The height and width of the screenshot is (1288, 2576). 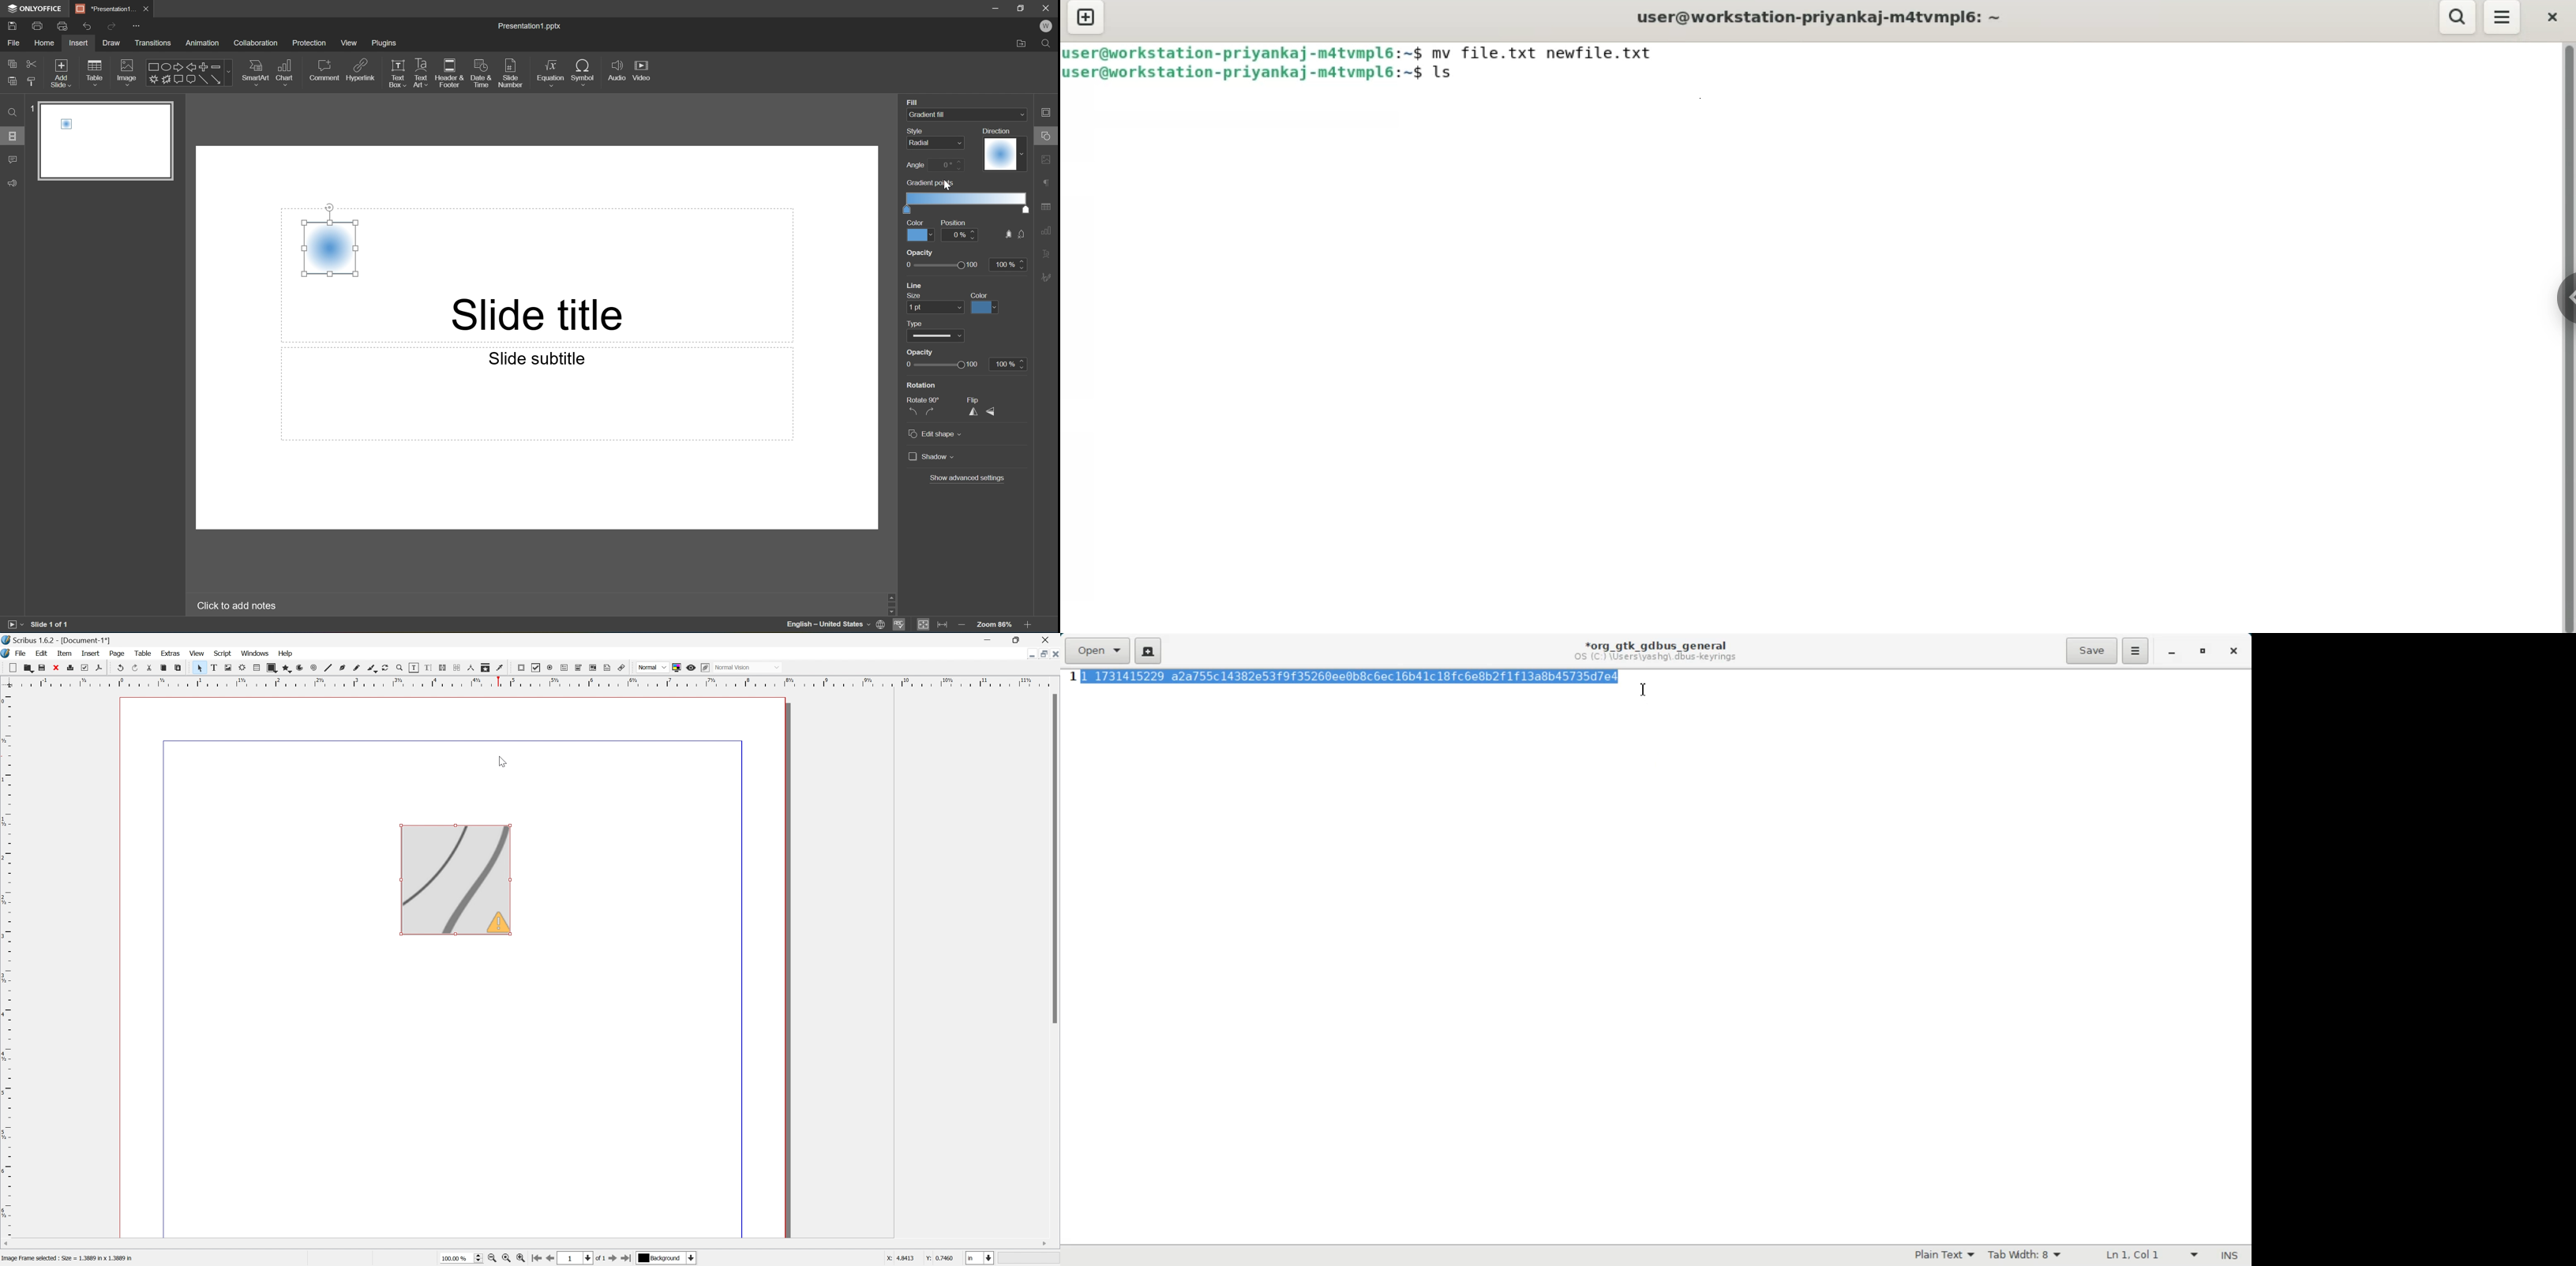 What do you see at coordinates (36, 8) in the screenshot?
I see `ONLYOFFICE` at bounding box center [36, 8].